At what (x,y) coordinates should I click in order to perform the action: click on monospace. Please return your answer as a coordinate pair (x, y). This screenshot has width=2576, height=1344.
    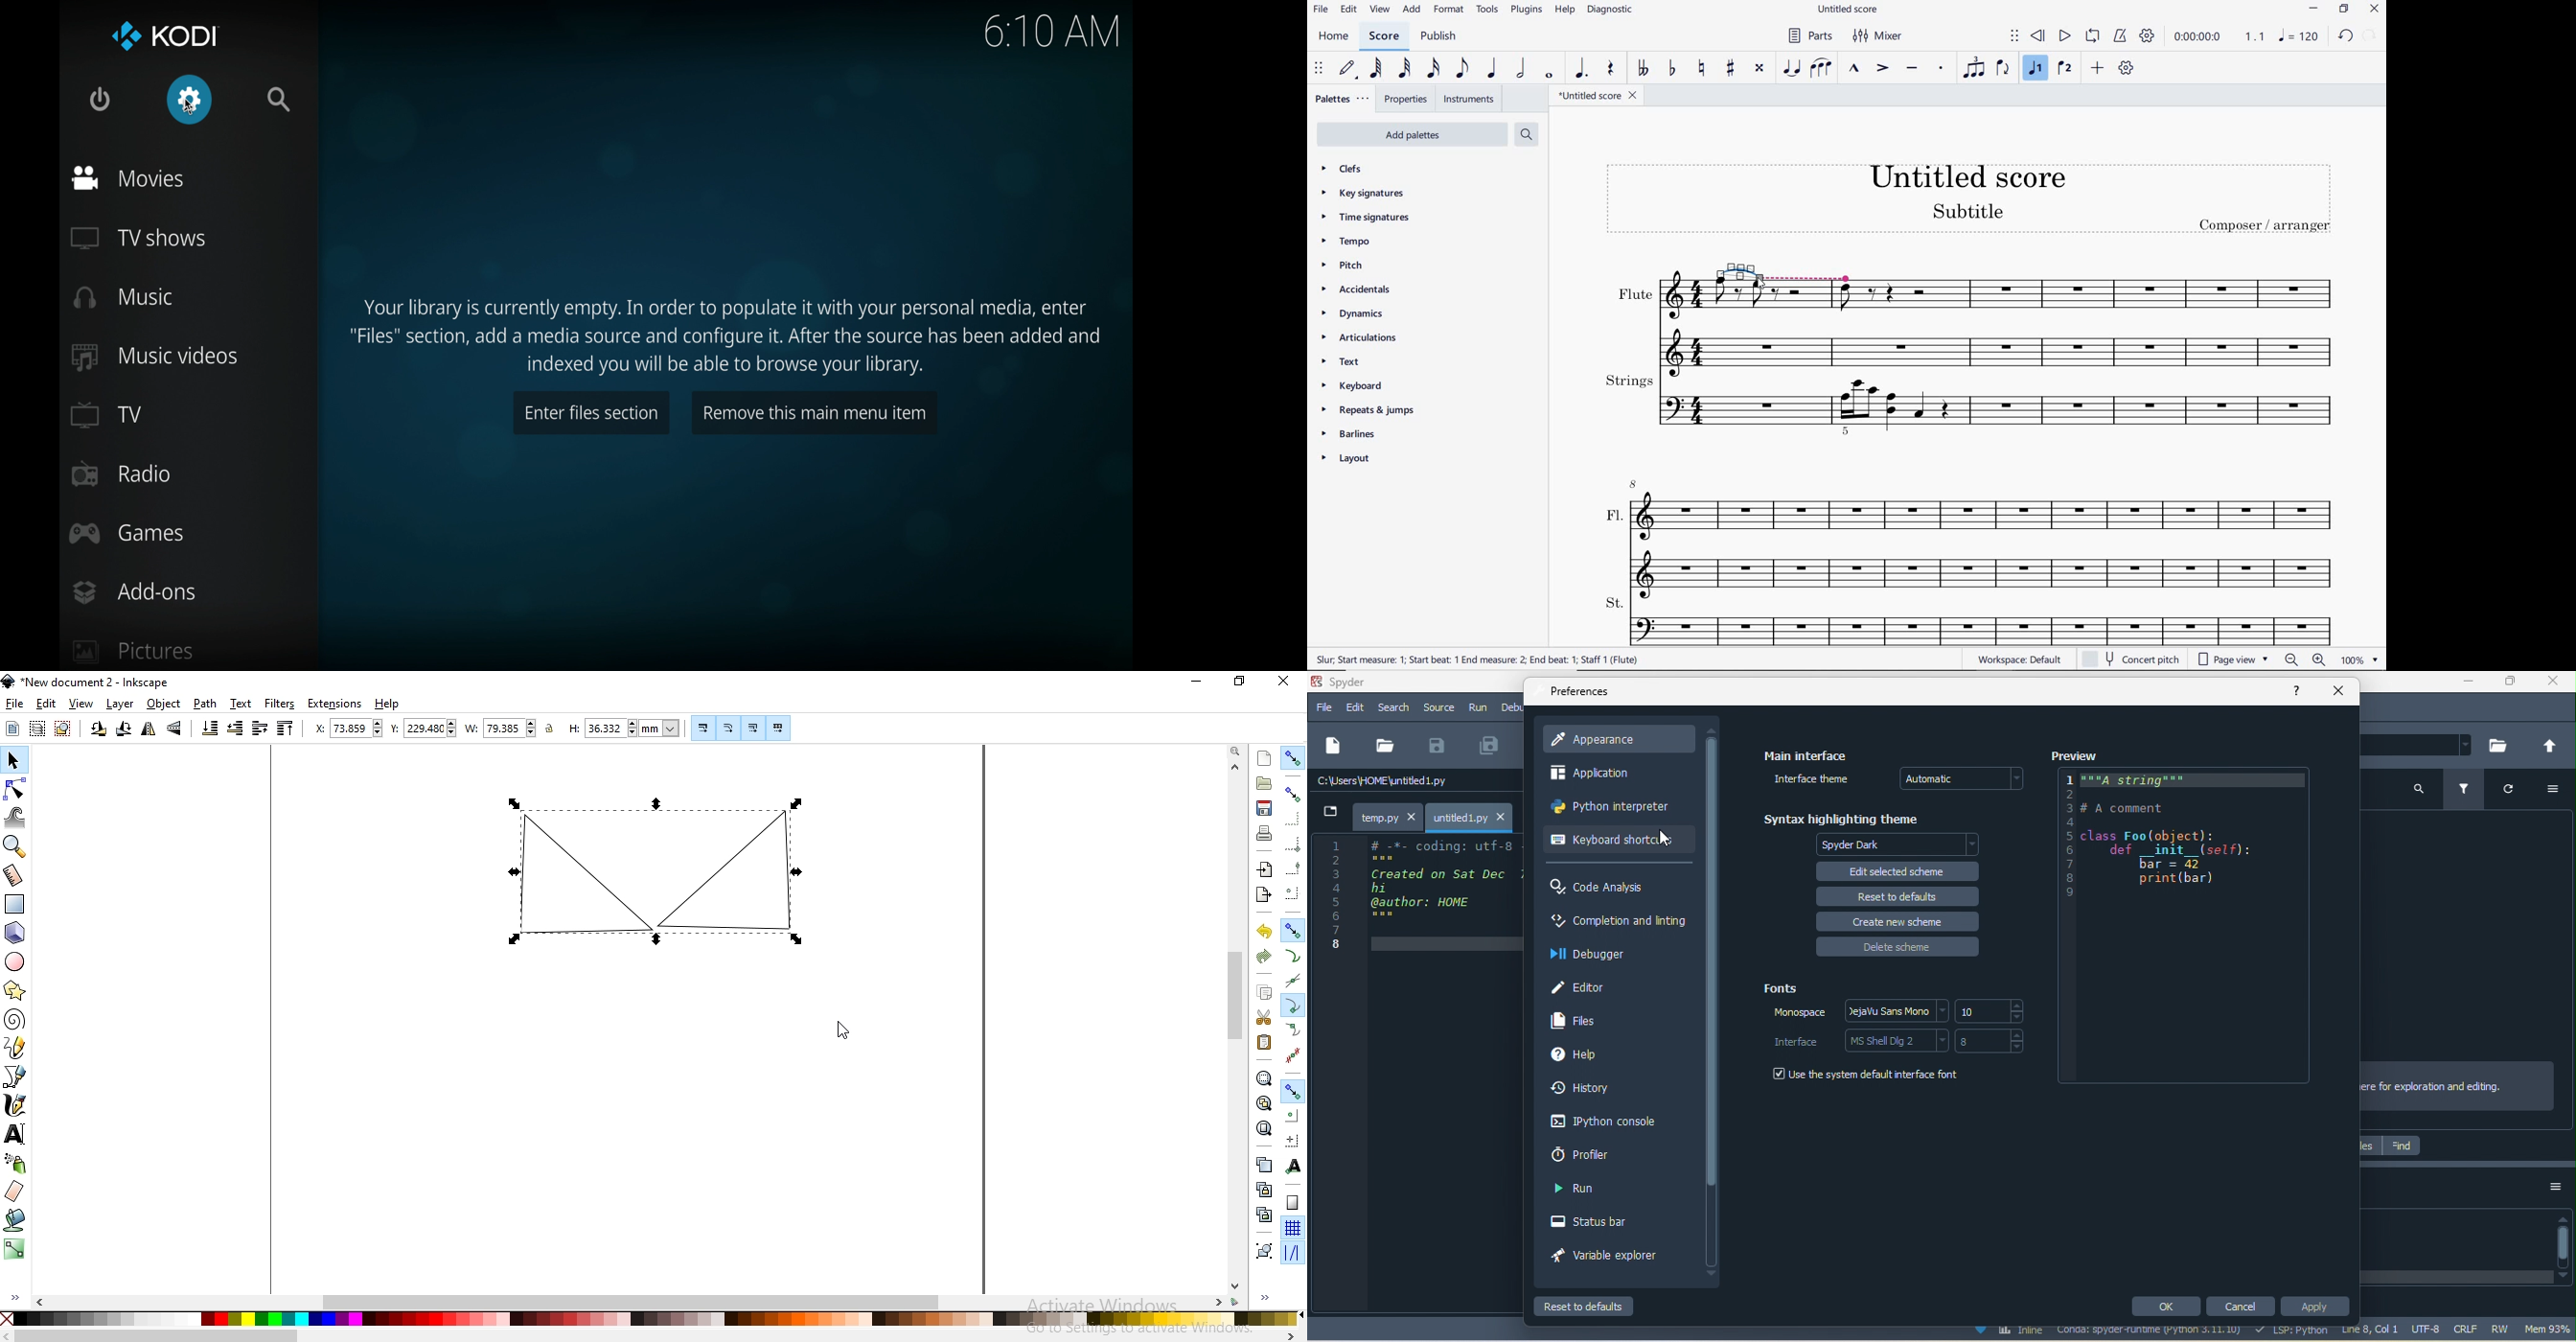
    Looking at the image, I should click on (1793, 1017).